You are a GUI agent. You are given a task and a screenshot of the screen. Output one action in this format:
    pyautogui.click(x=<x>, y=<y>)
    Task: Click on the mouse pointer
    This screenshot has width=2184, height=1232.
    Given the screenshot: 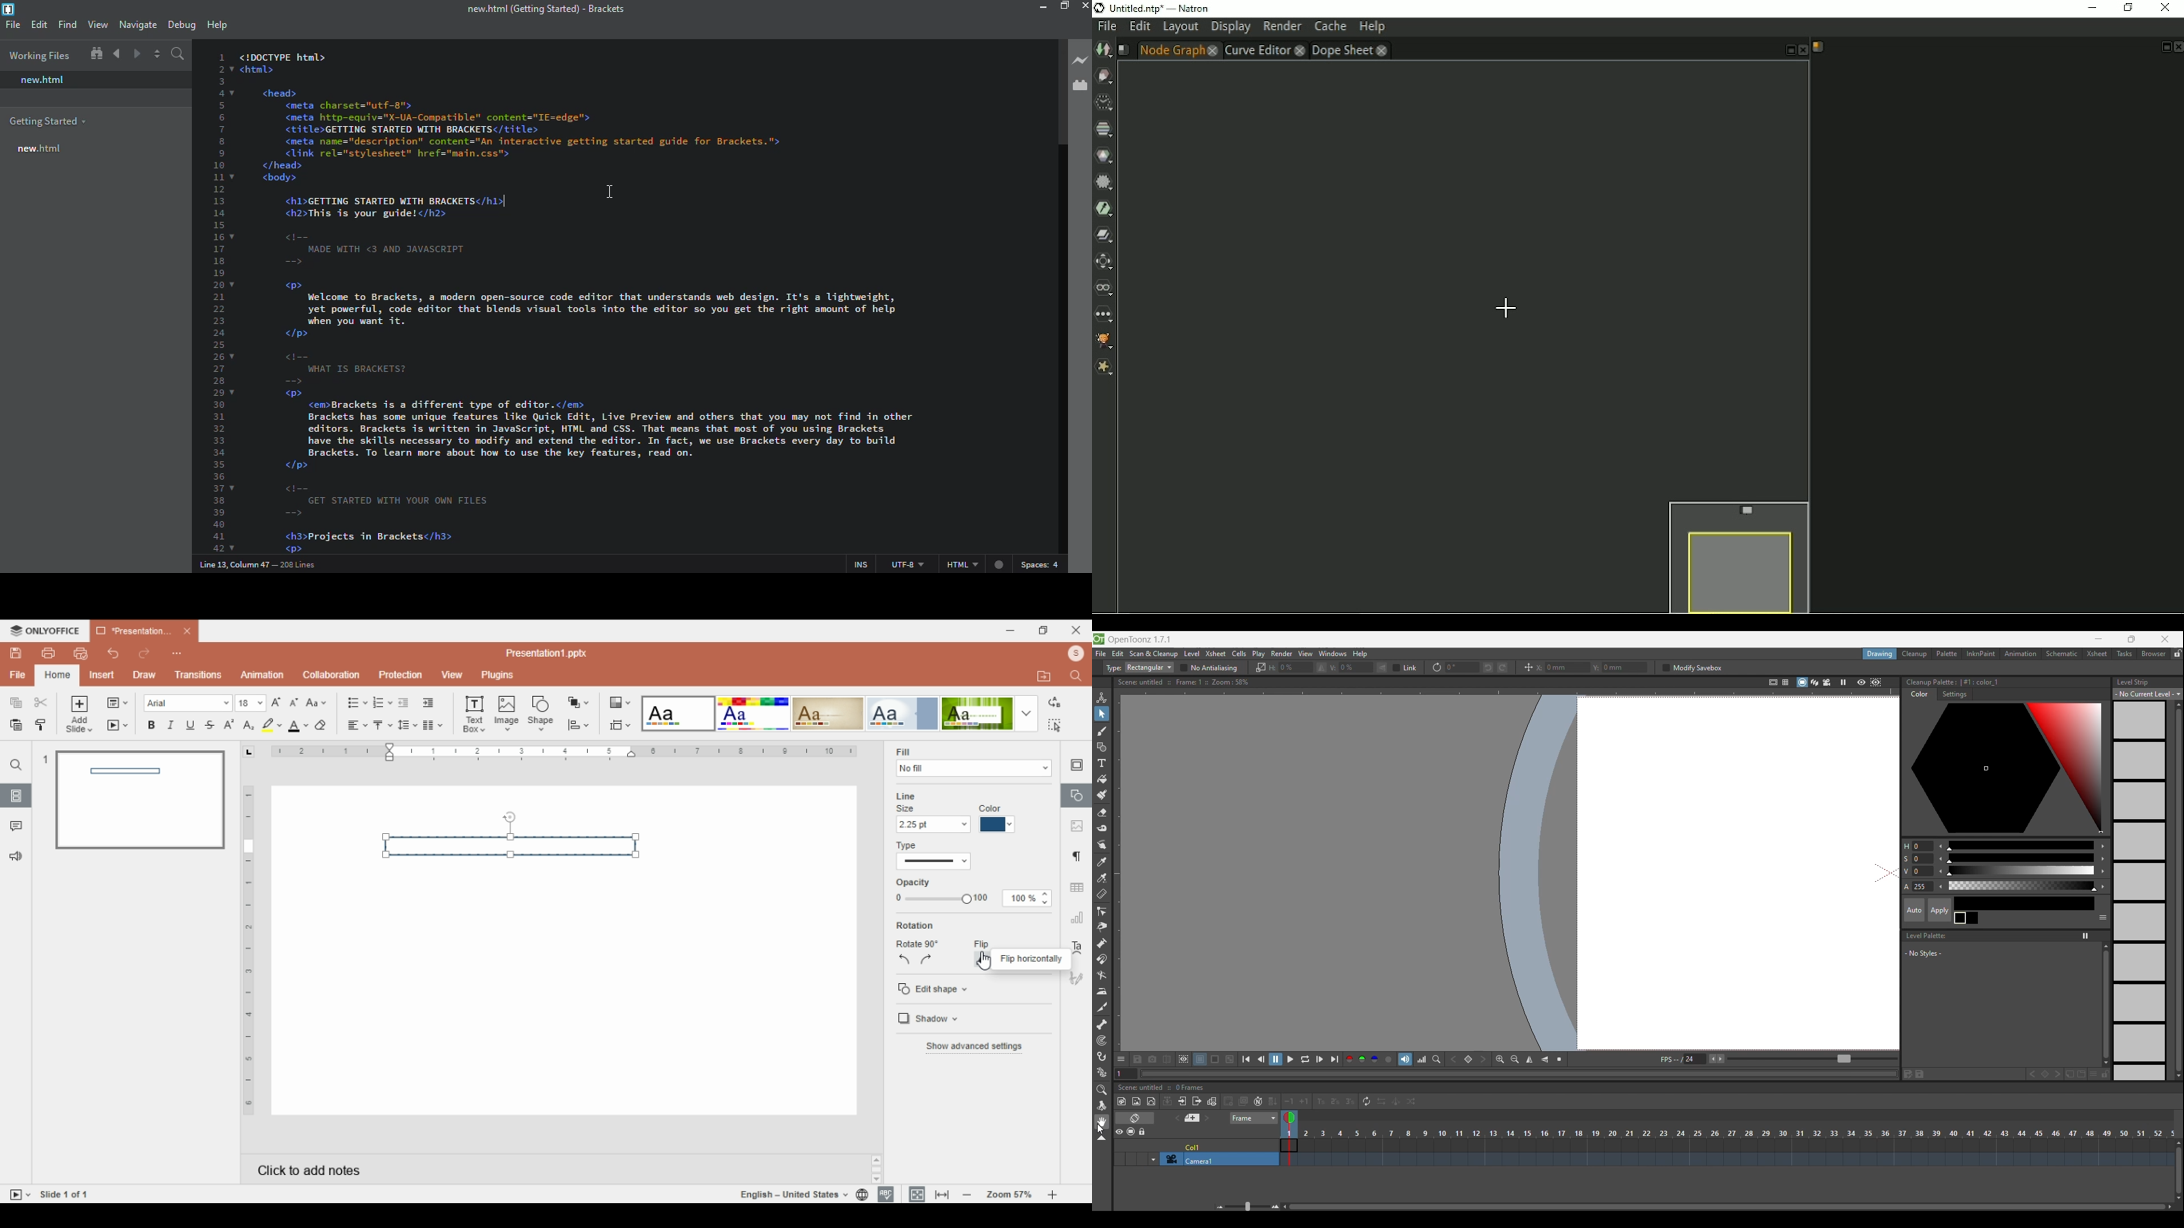 What is the action you would take?
    pyautogui.click(x=983, y=959)
    